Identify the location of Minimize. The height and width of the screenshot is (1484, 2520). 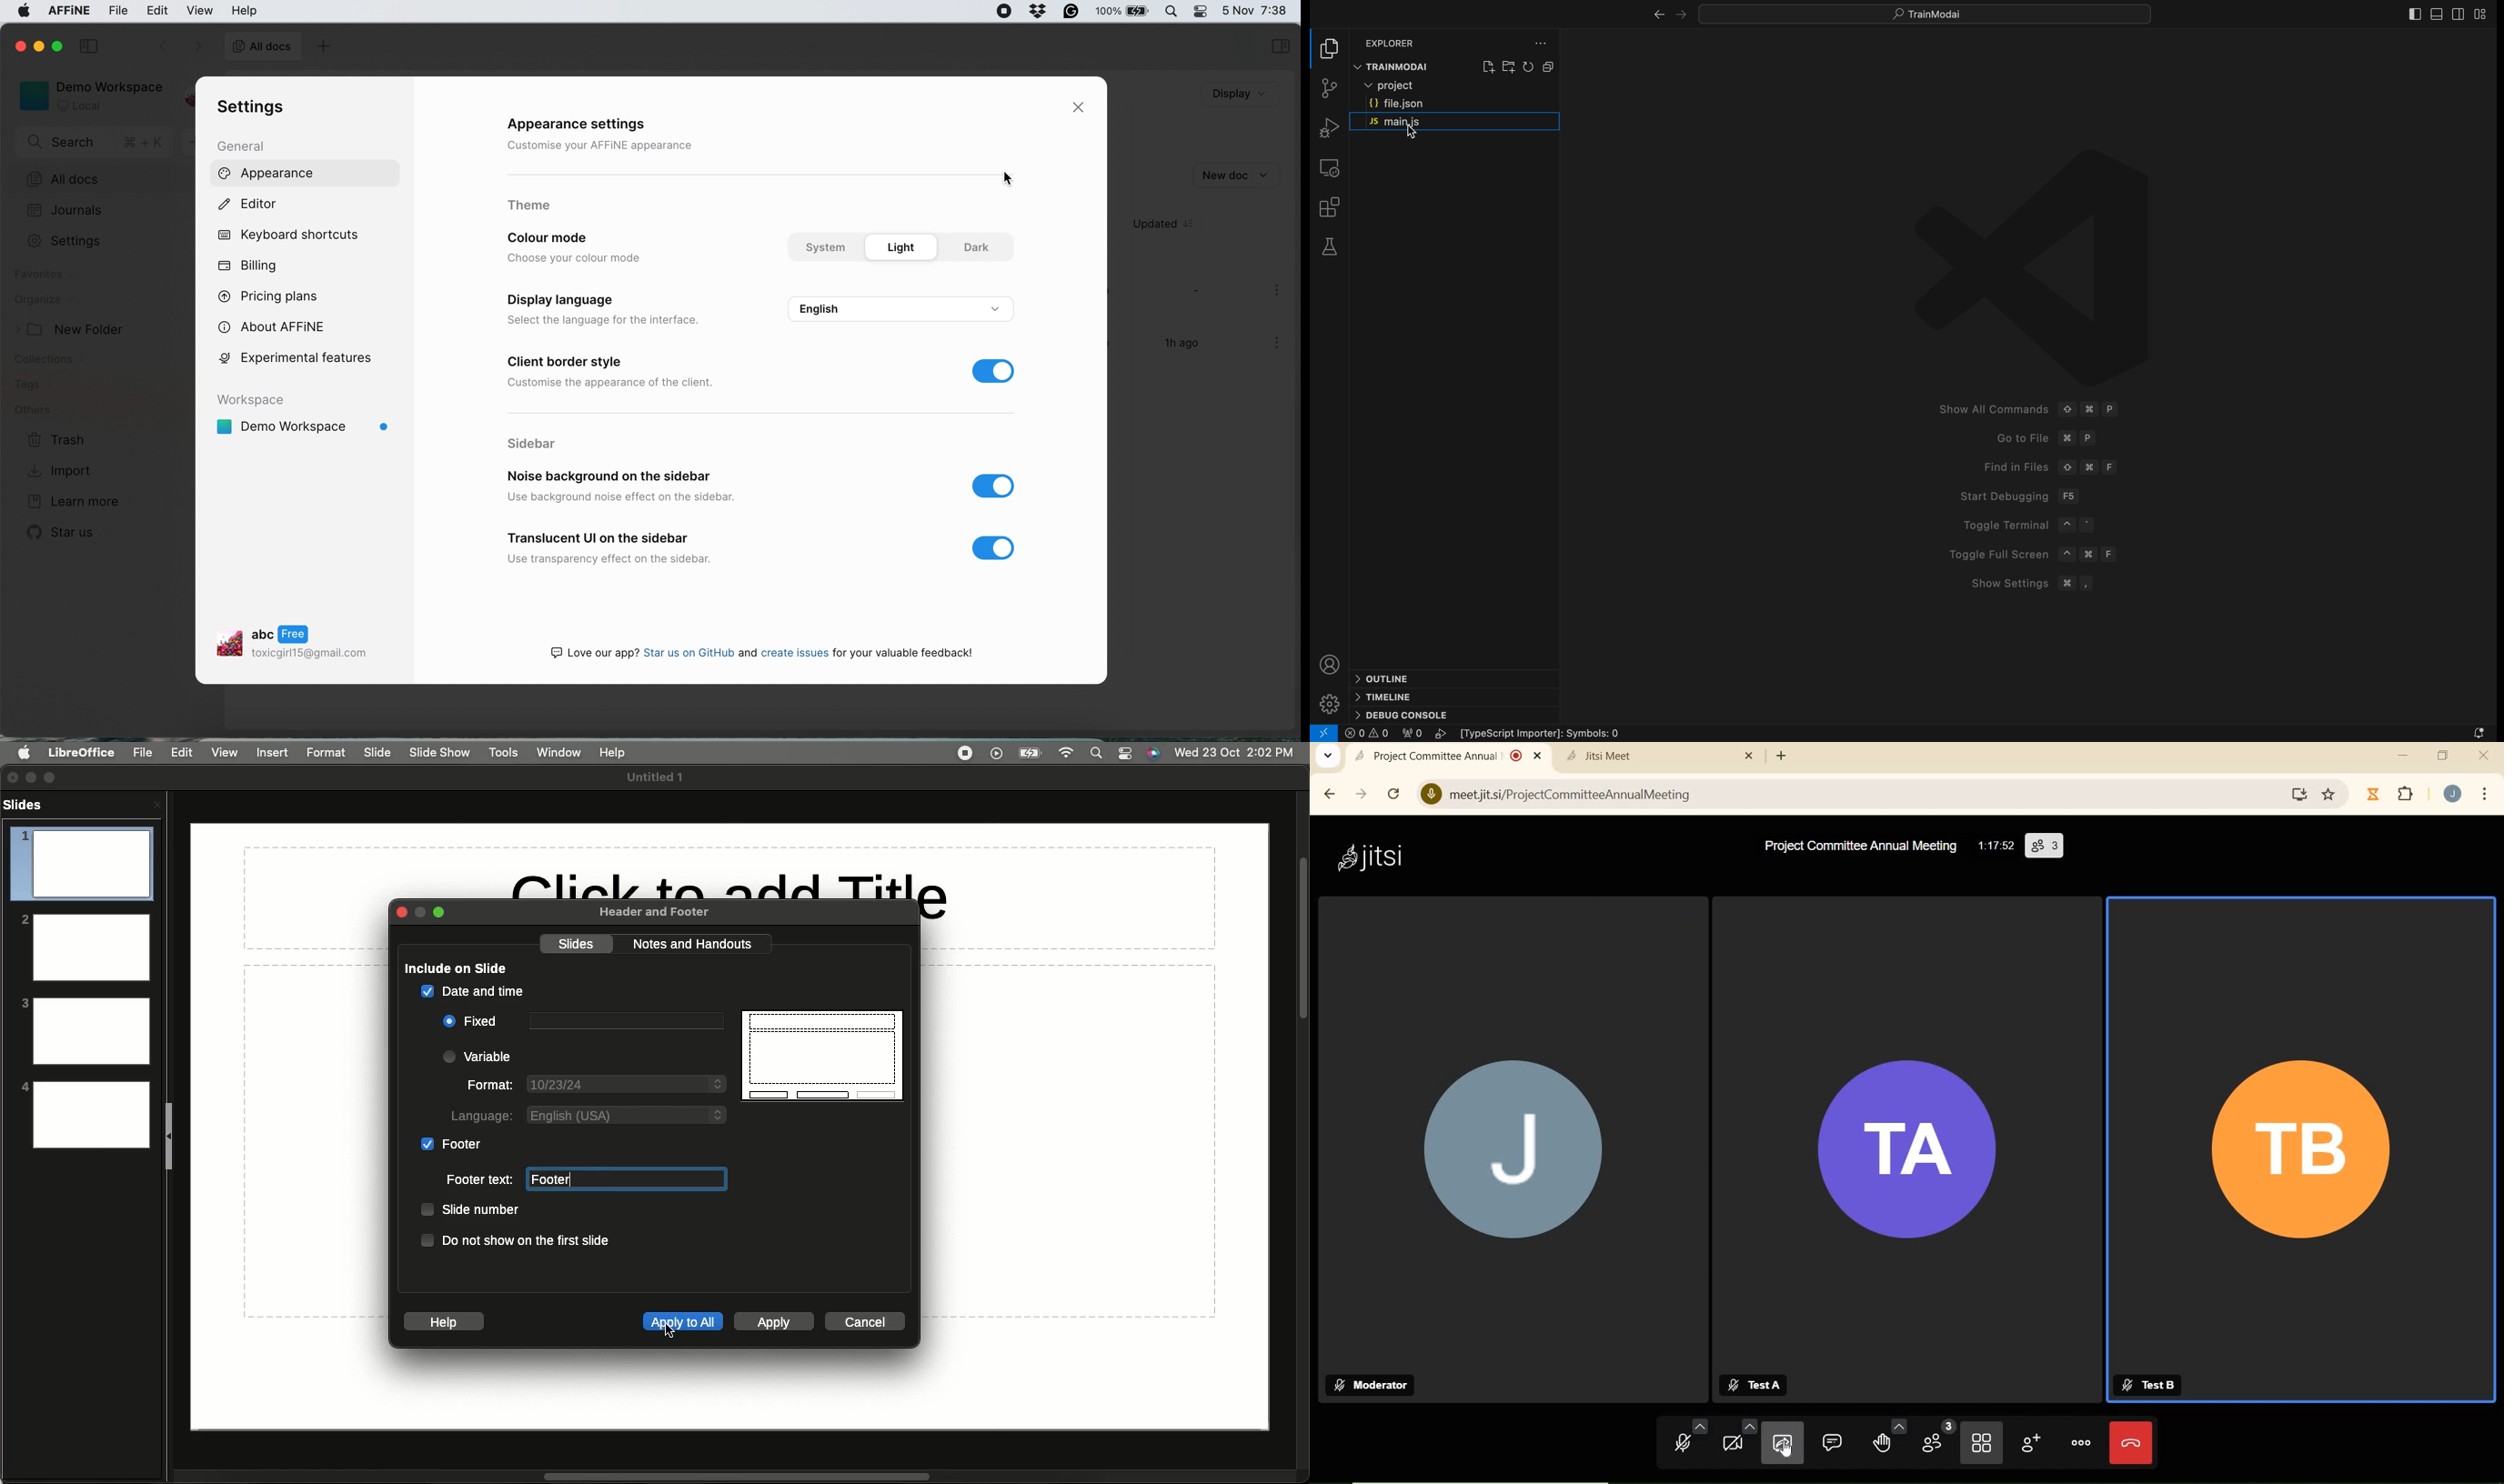
(35, 777).